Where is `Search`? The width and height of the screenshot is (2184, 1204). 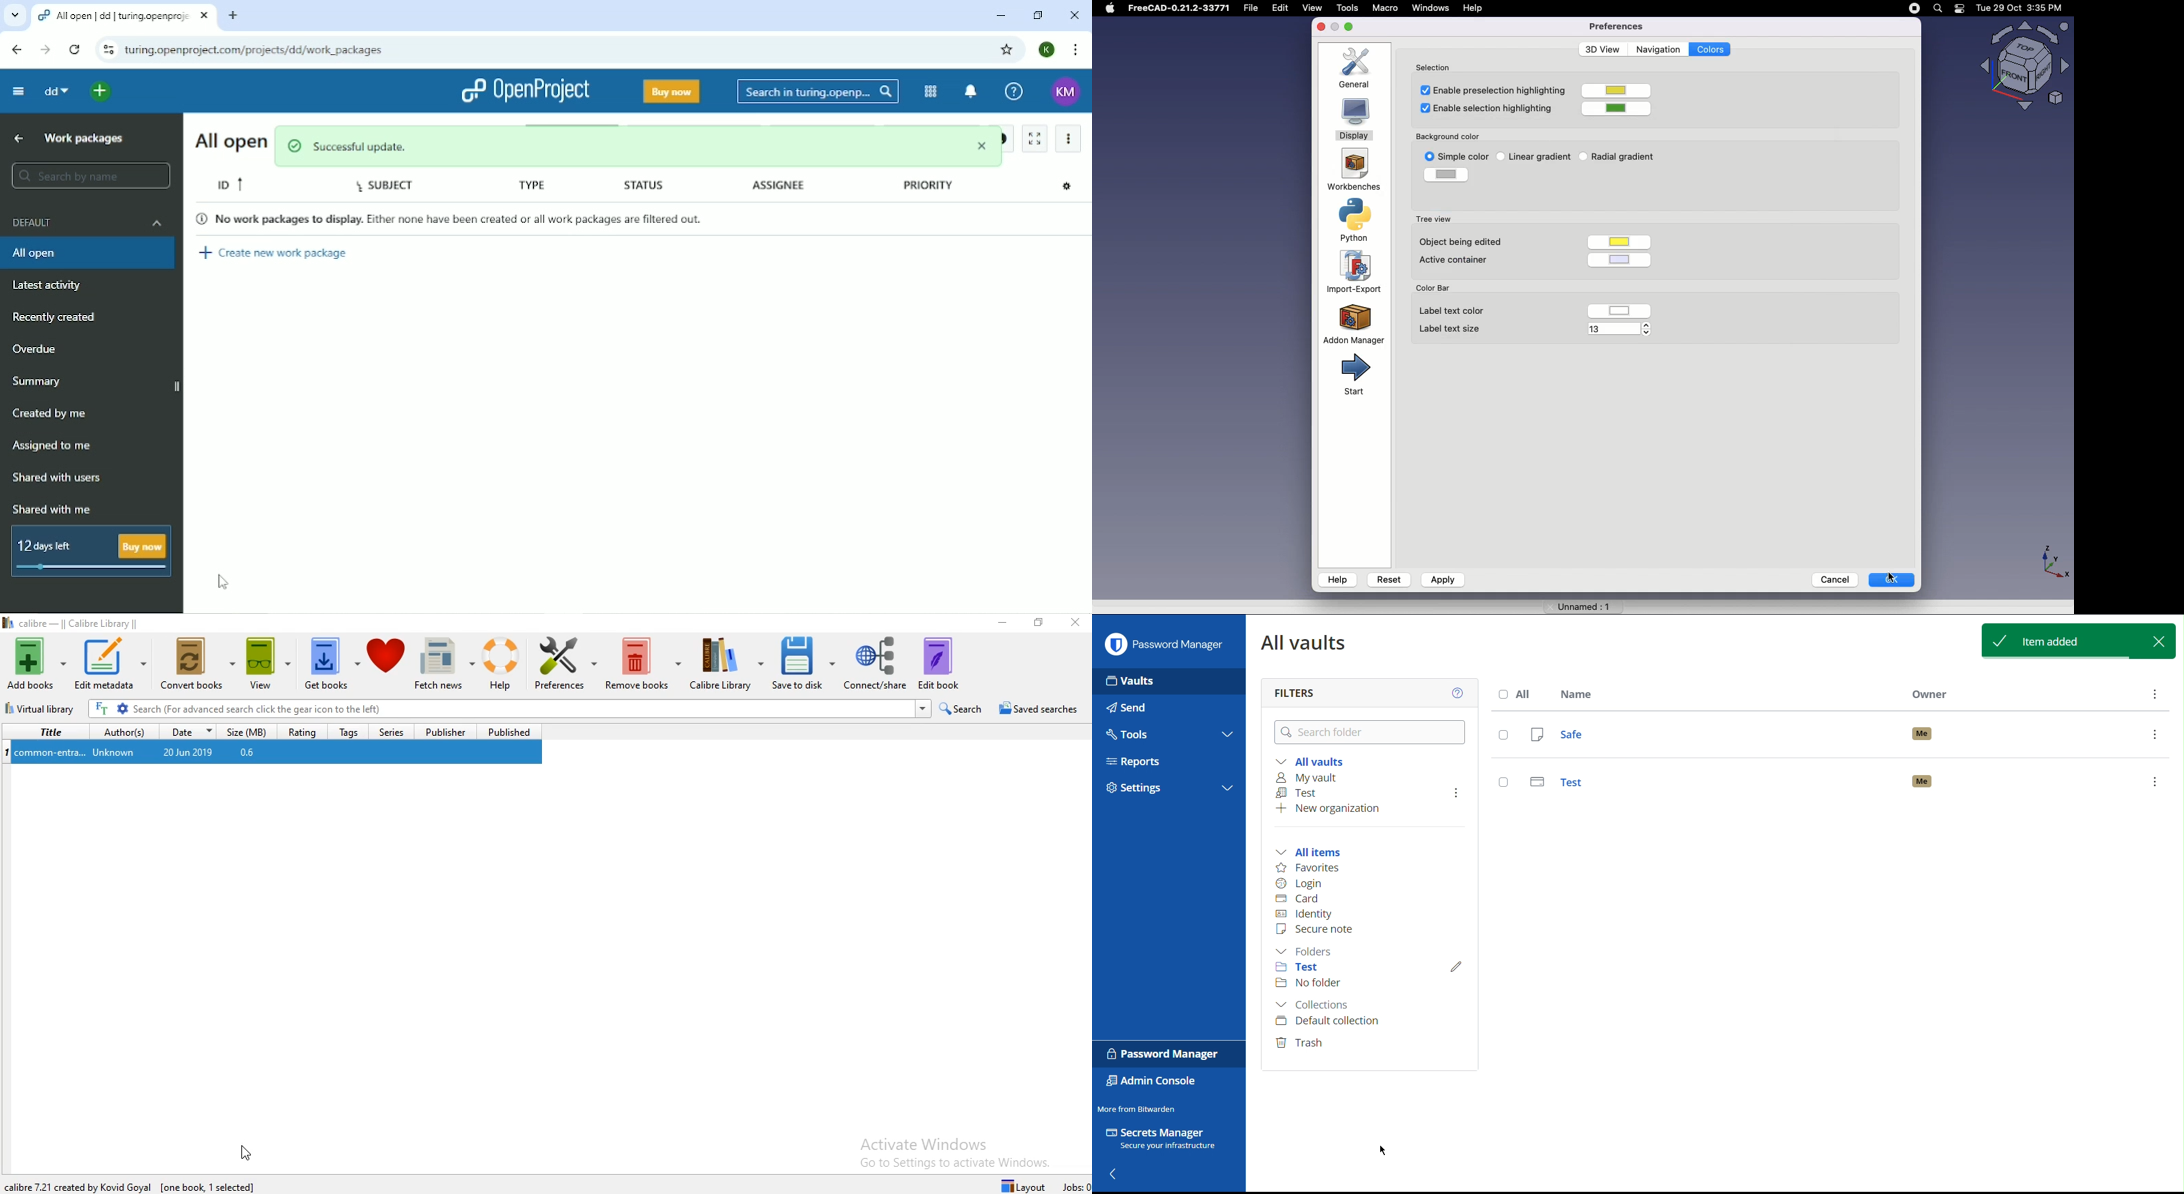 Search is located at coordinates (818, 92).